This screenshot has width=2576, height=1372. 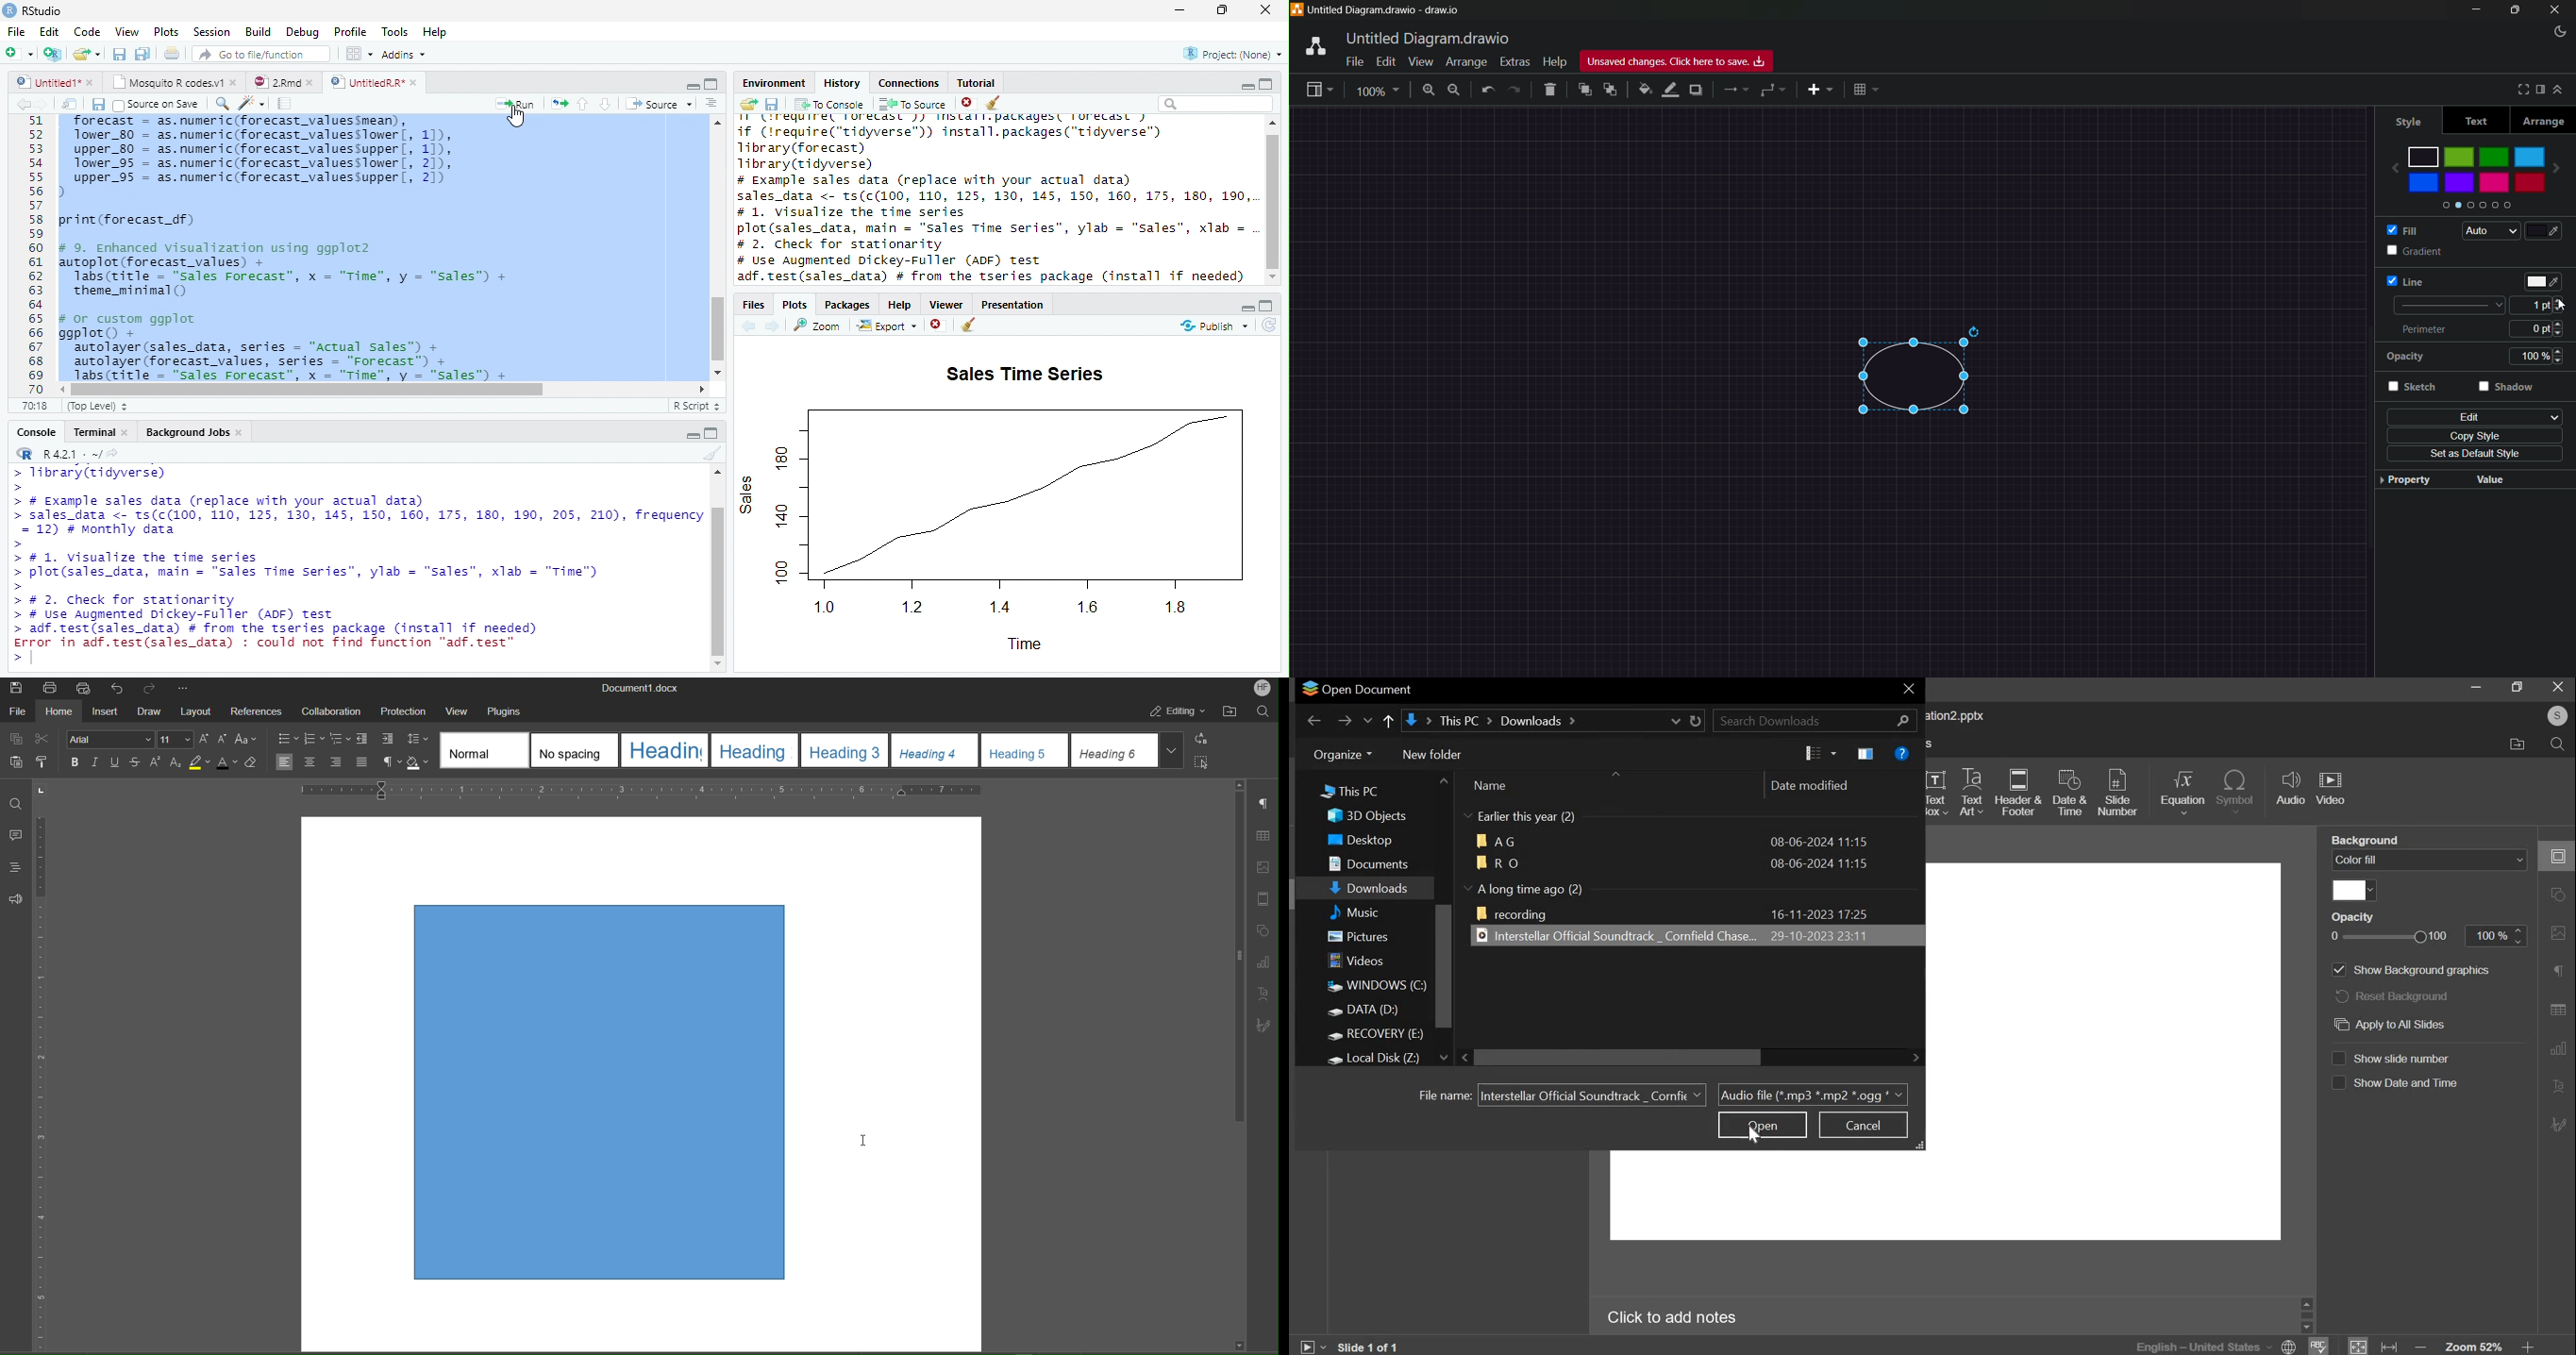 What do you see at coordinates (1822, 90) in the screenshot?
I see `insert` at bounding box center [1822, 90].